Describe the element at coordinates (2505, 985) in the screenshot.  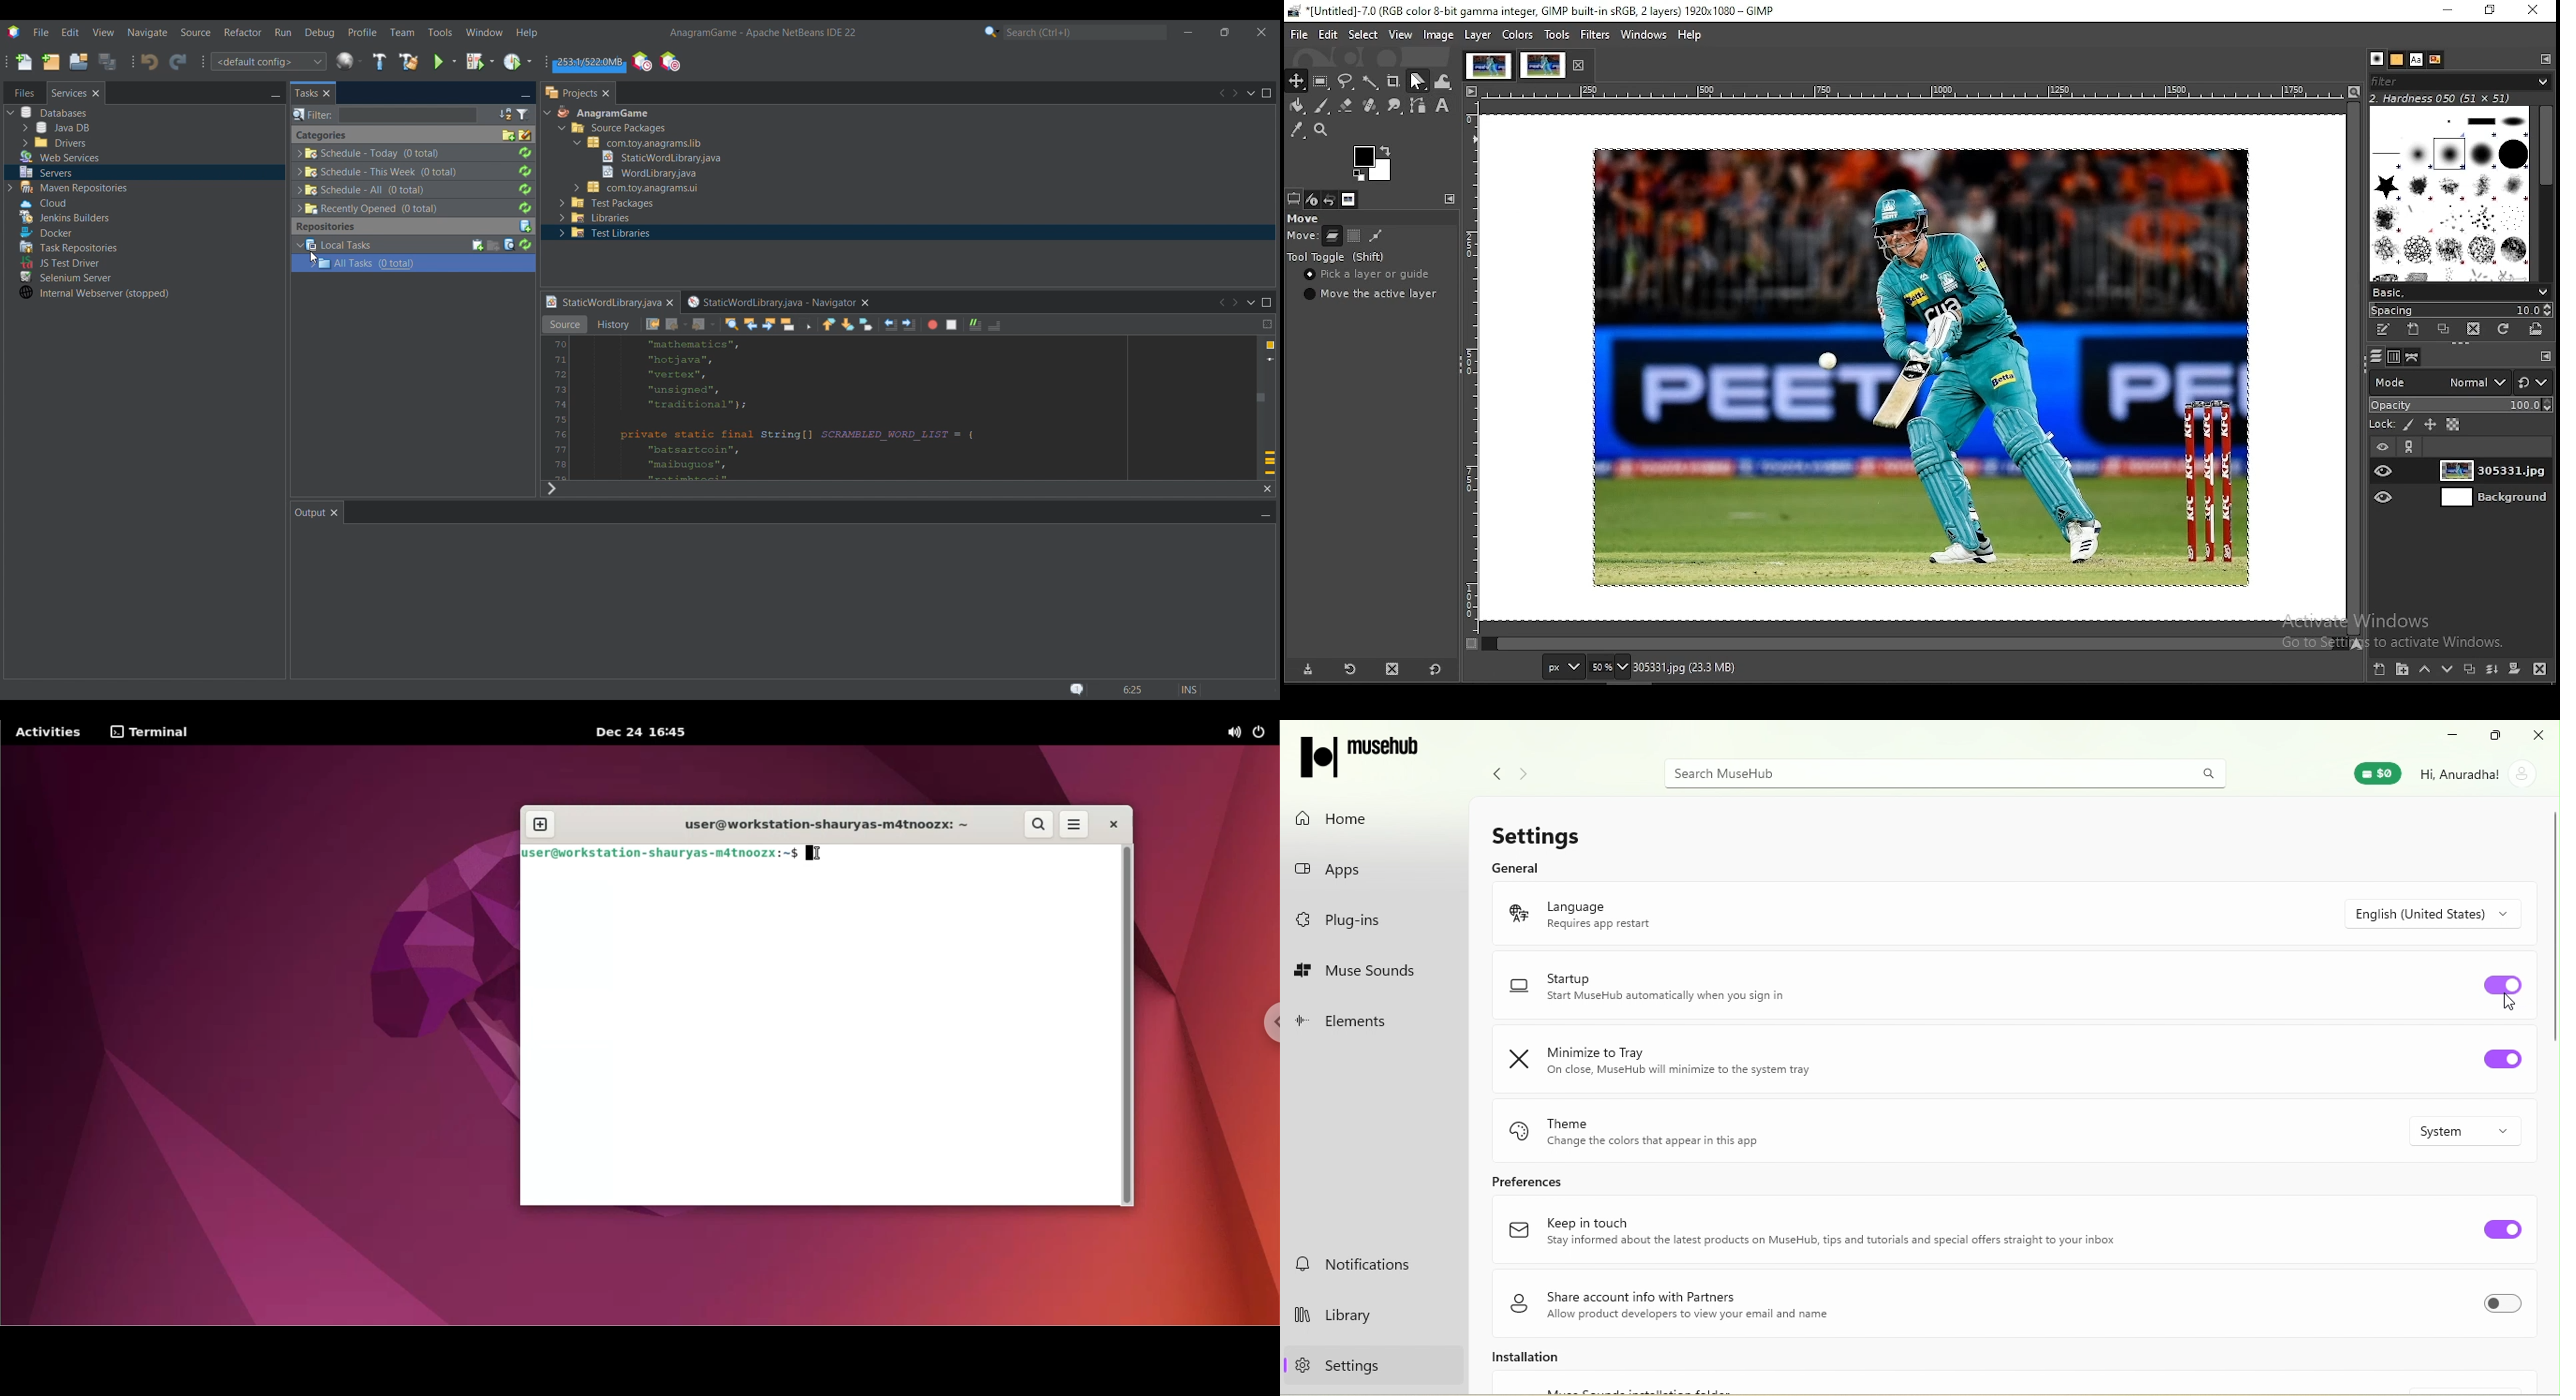
I see `Toggle` at that location.